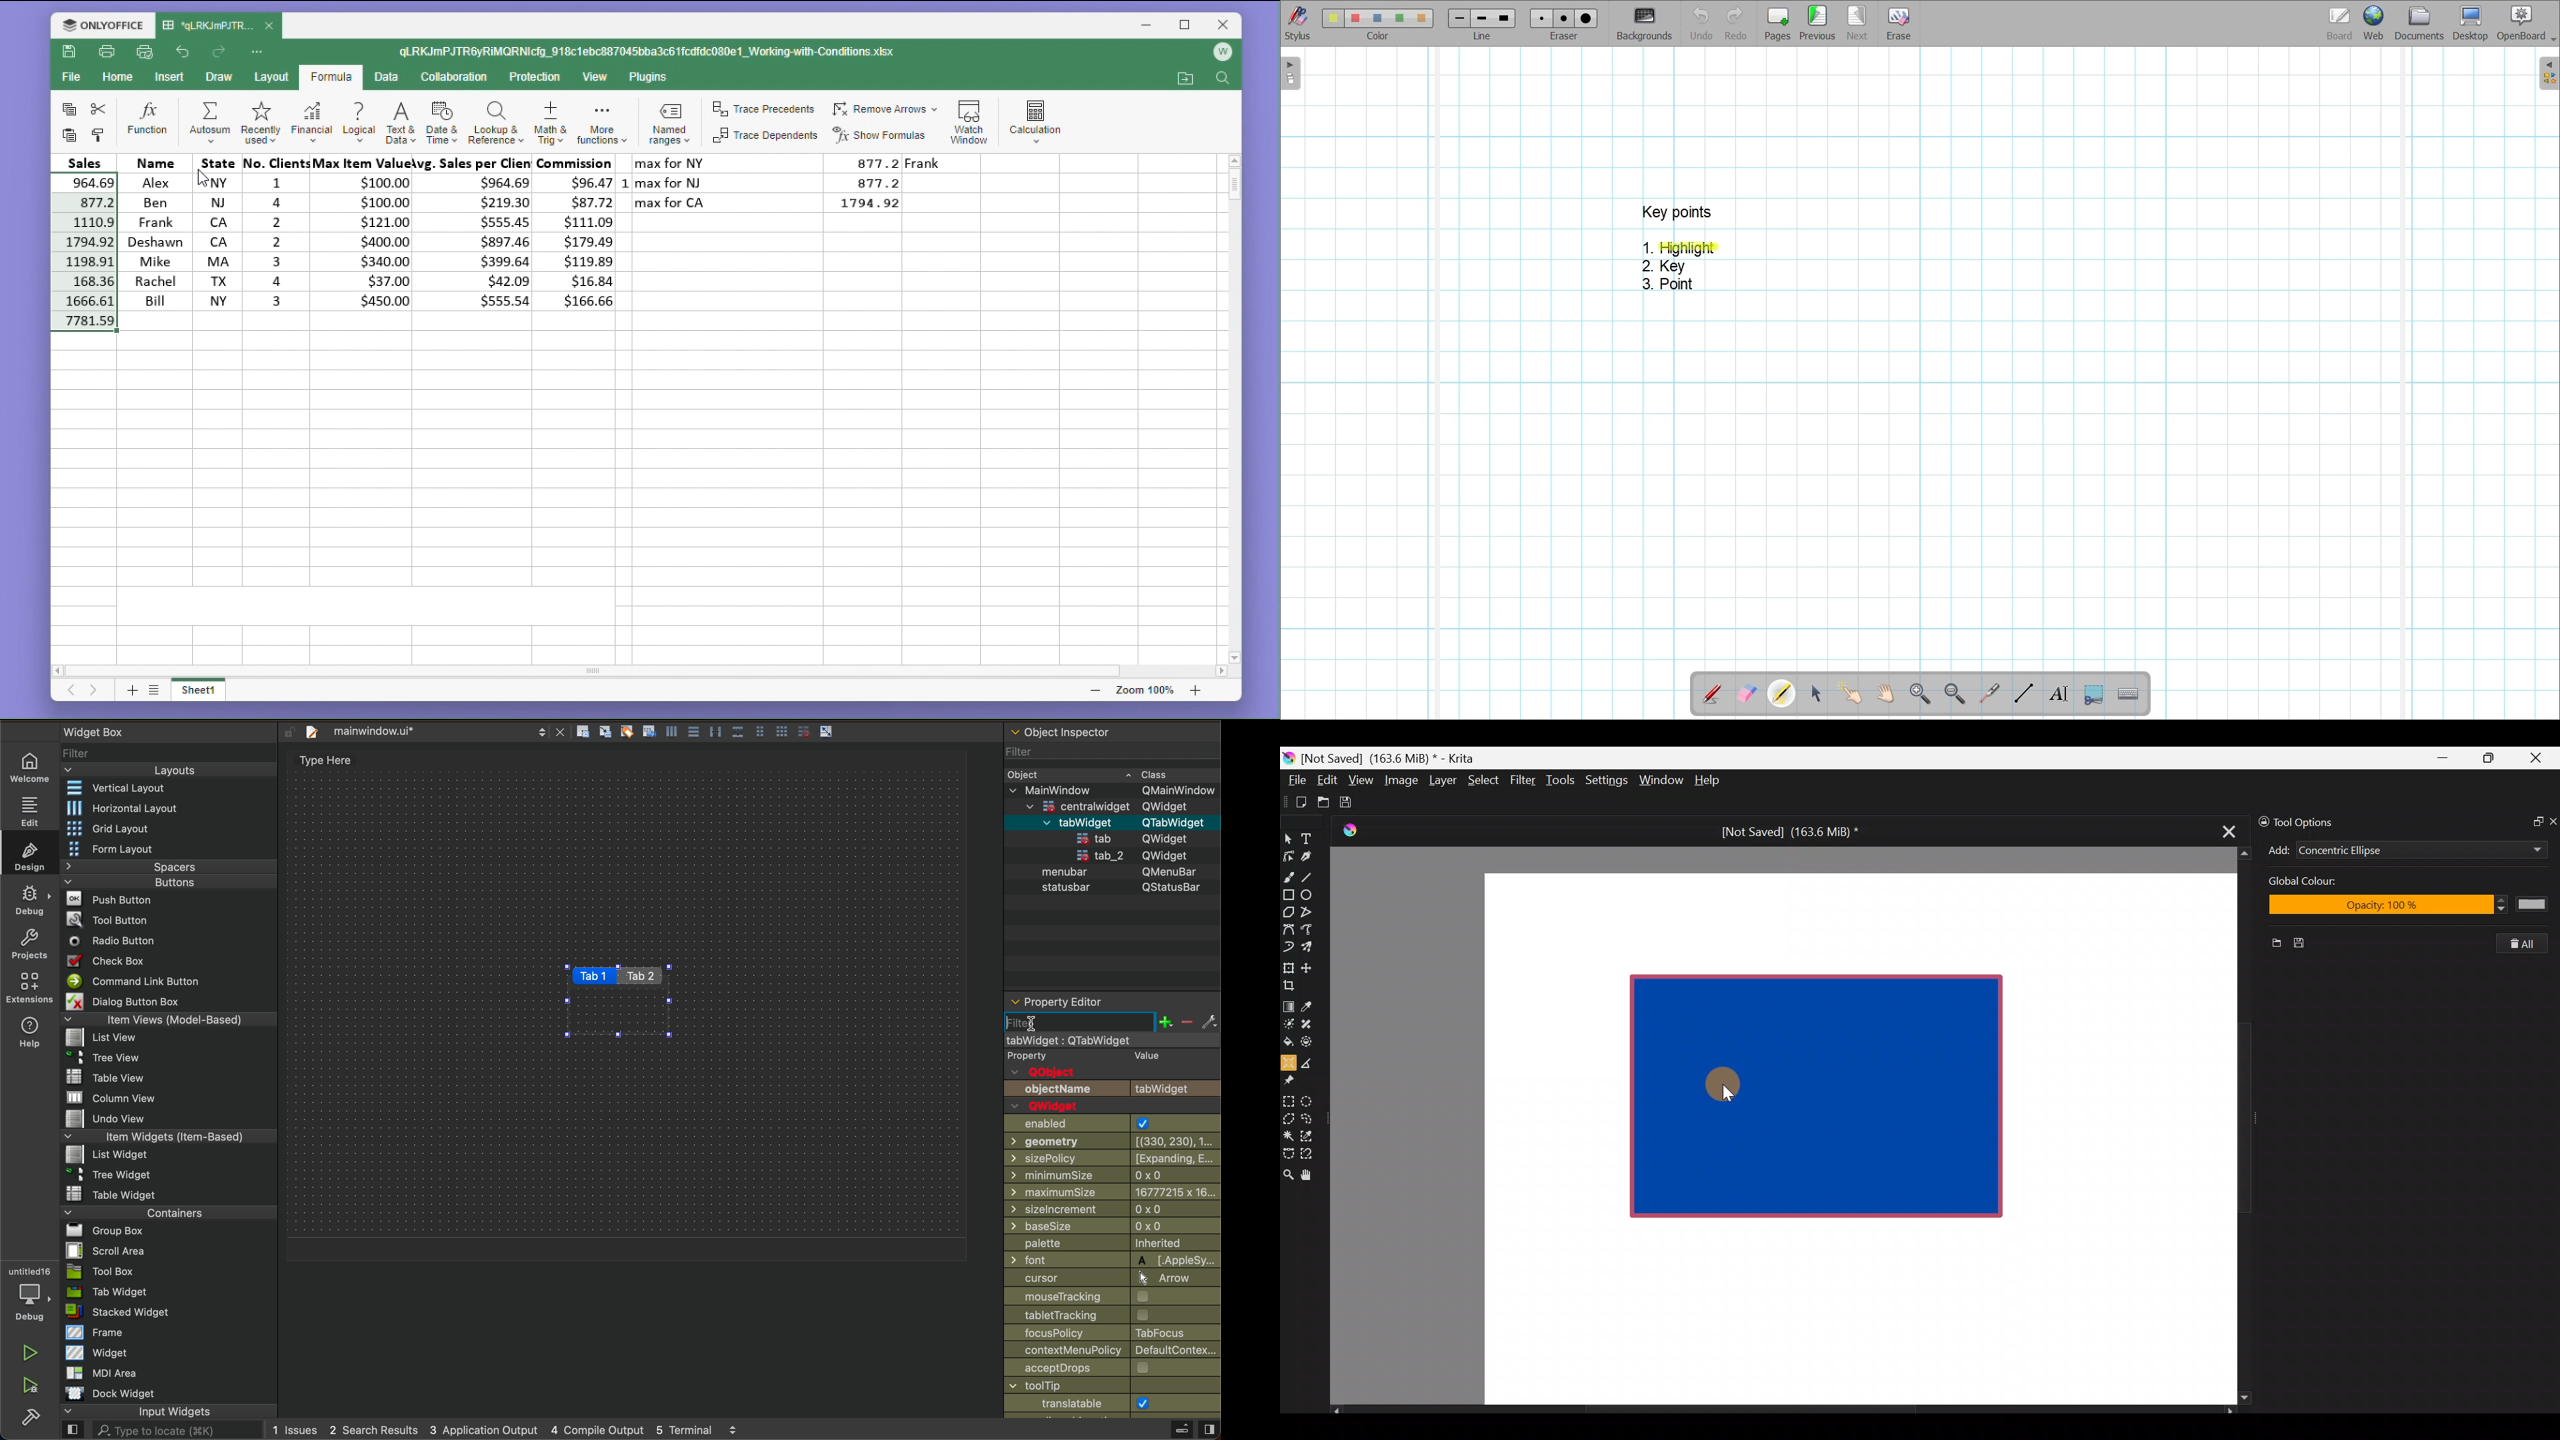 This screenshot has height=1456, width=2576. I want to click on  Grid Layout, so click(103, 828).